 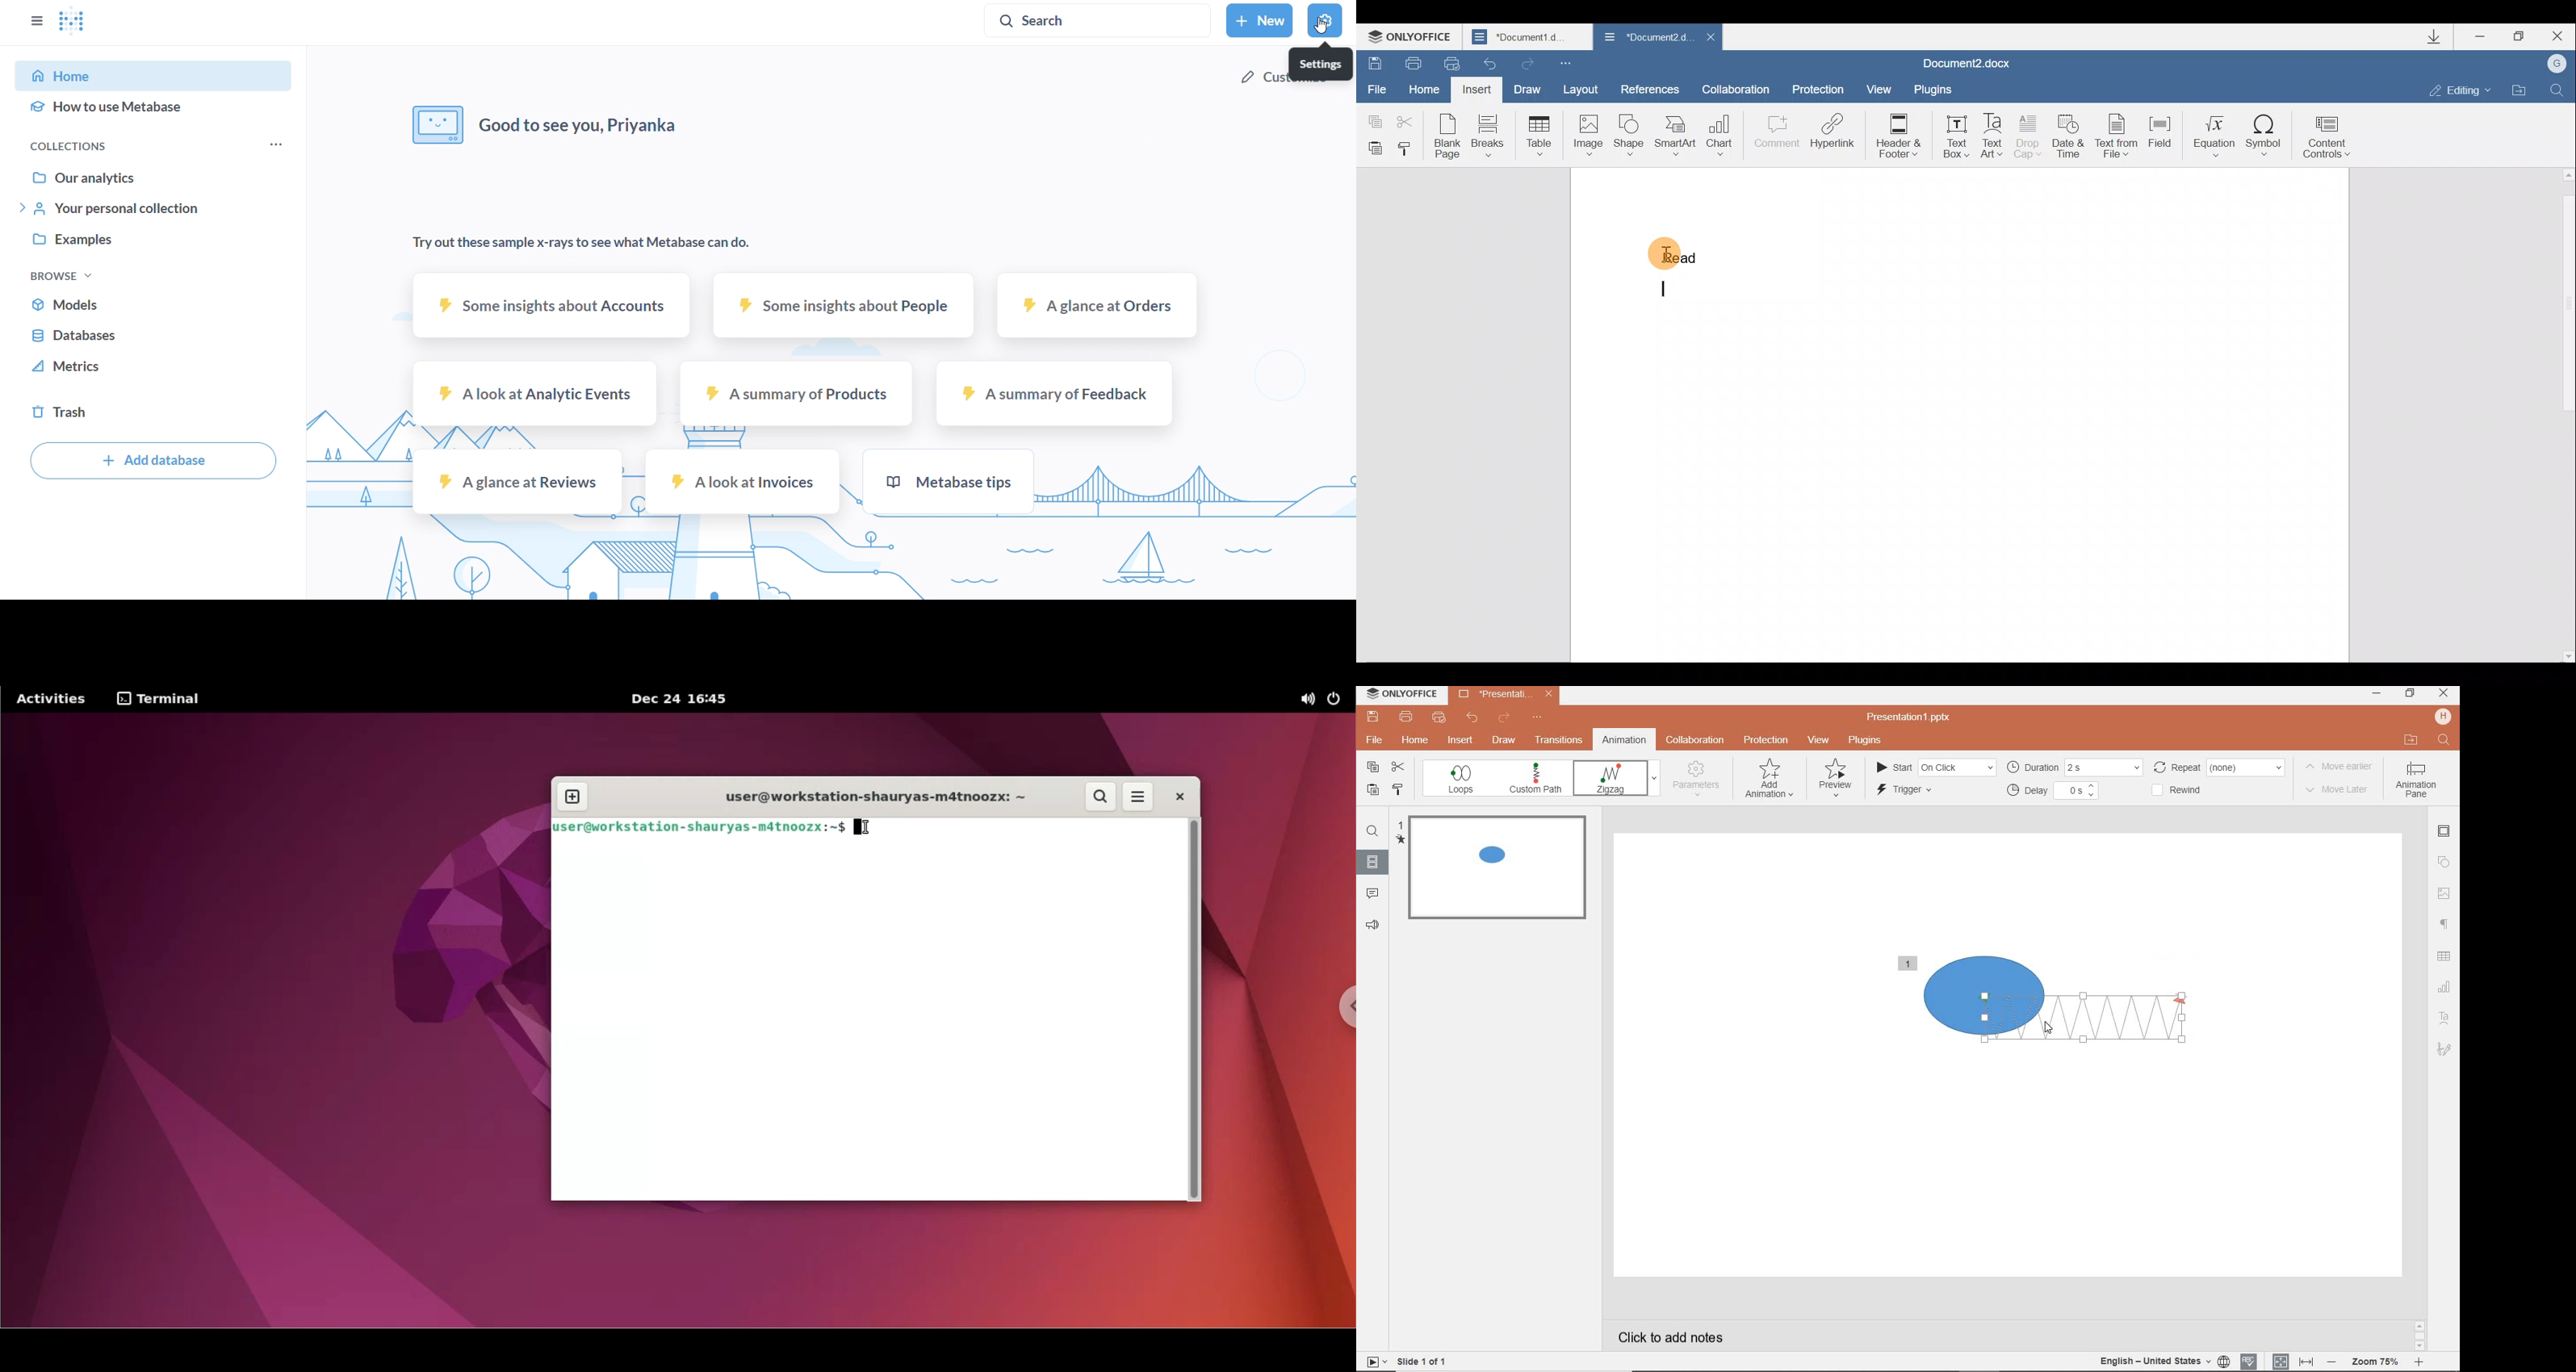 What do you see at coordinates (1488, 135) in the screenshot?
I see `Breaks` at bounding box center [1488, 135].